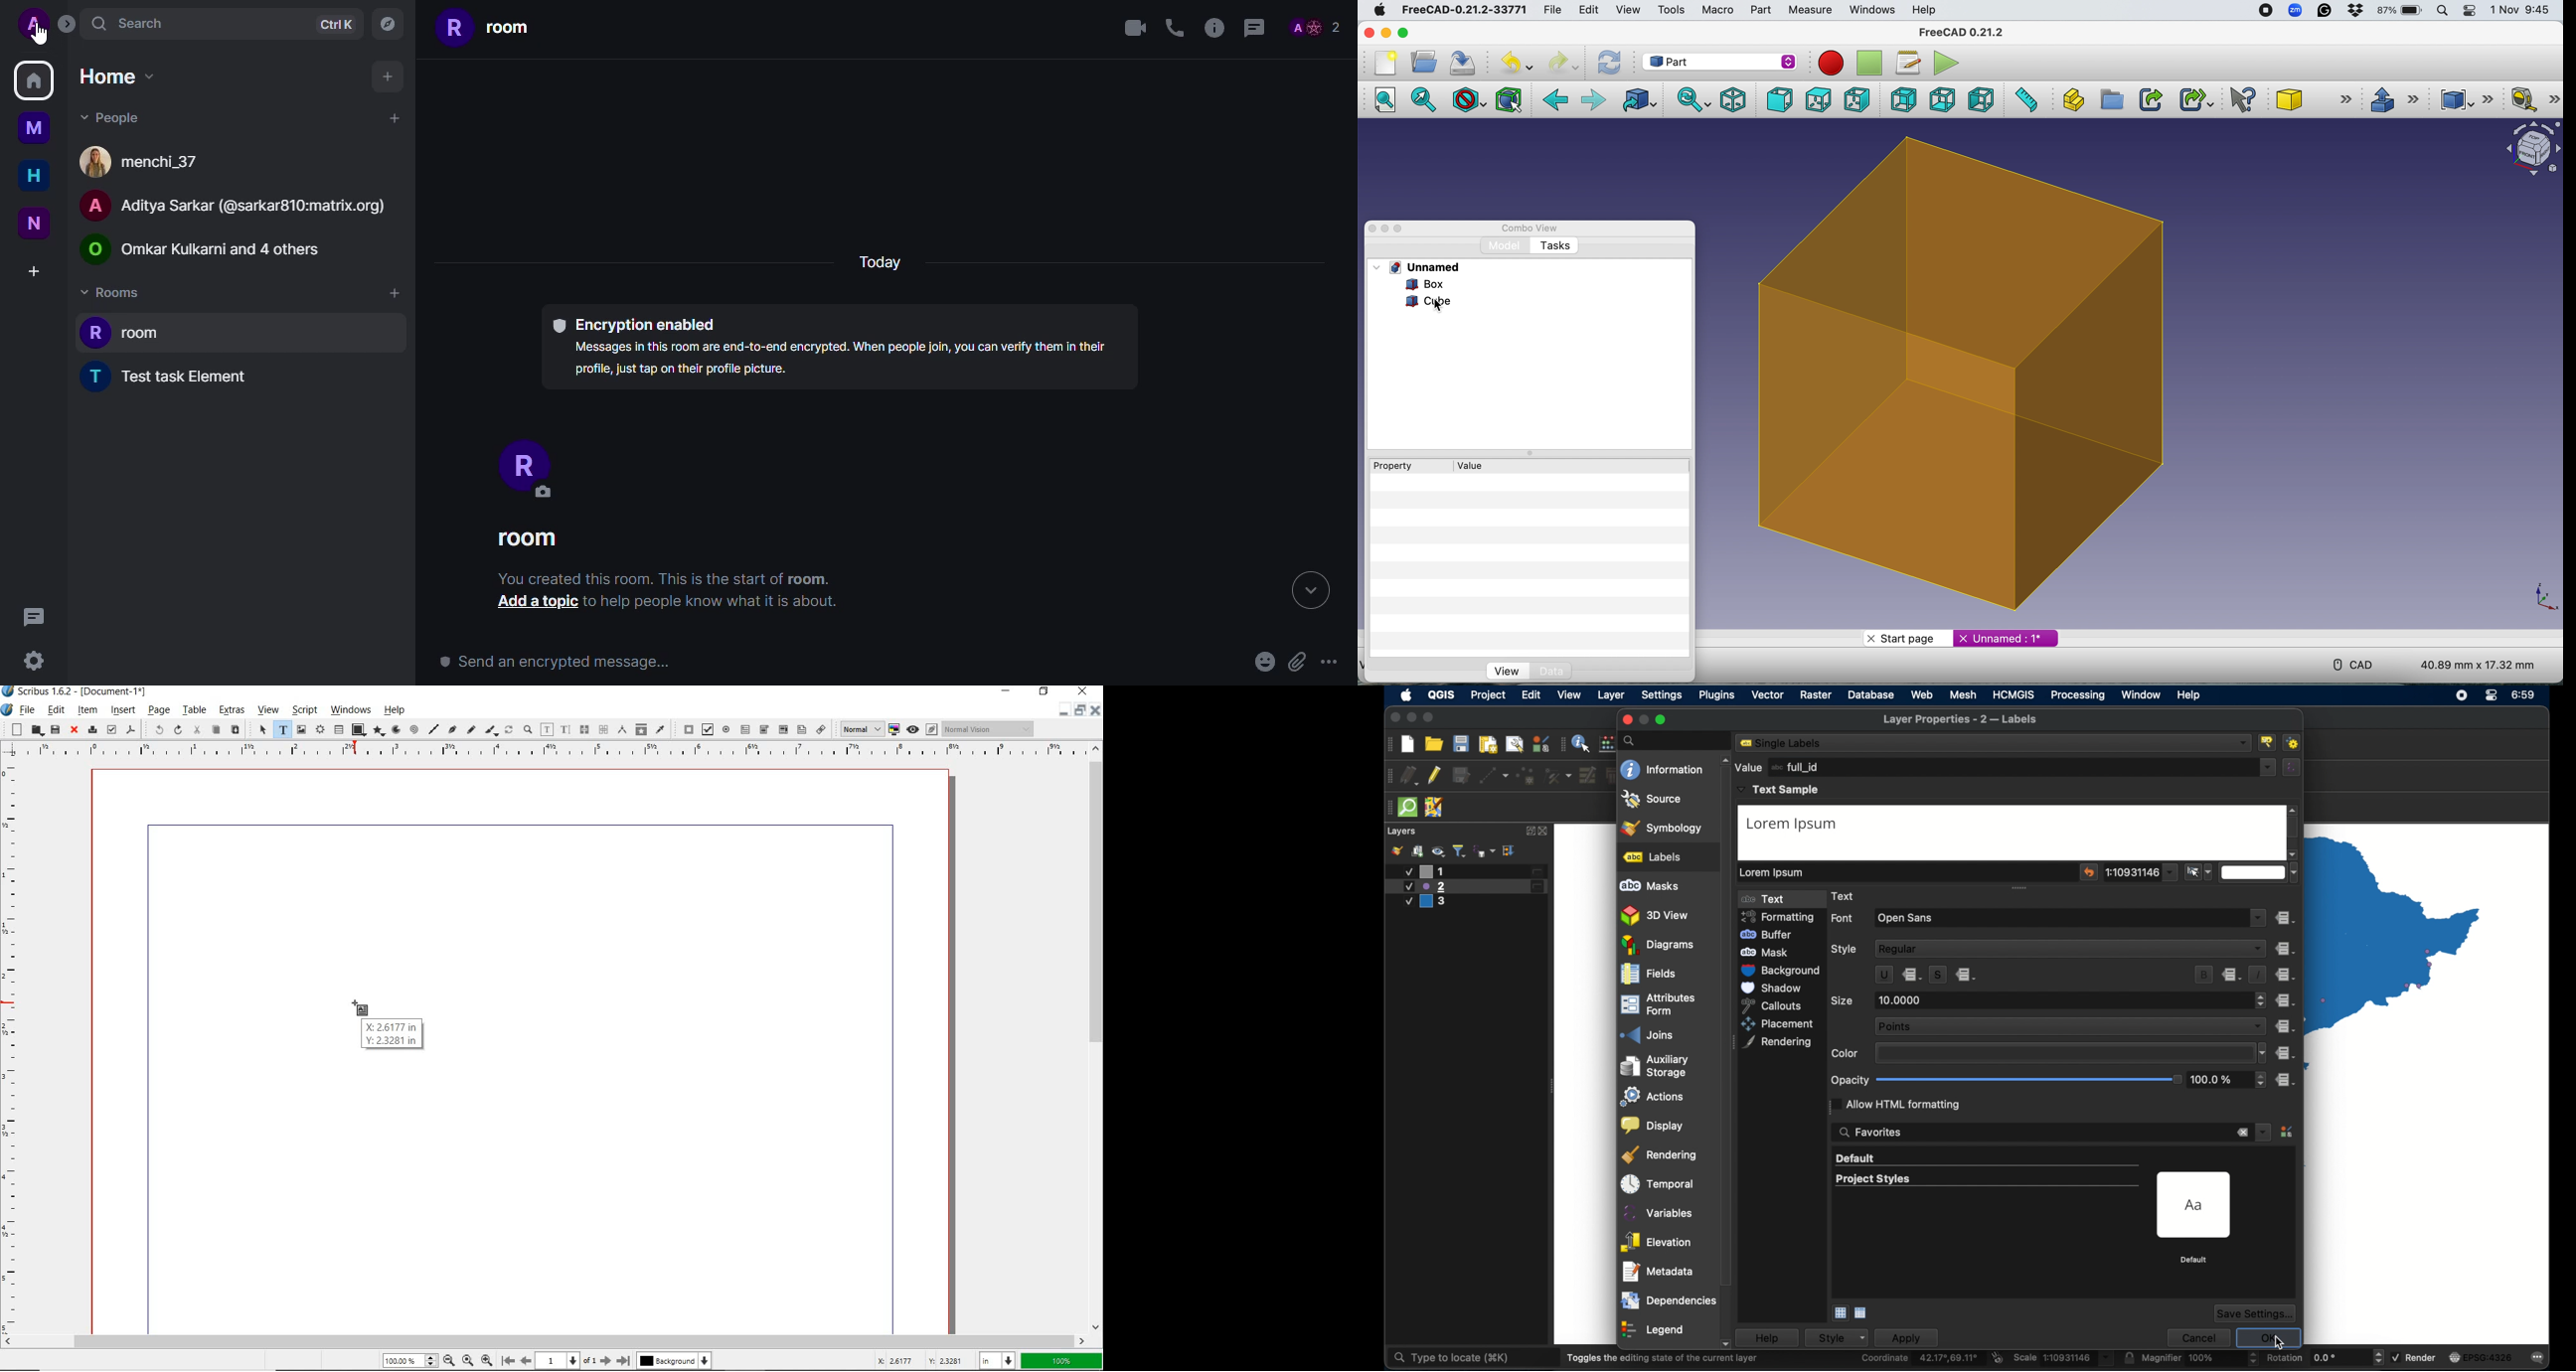 The width and height of the screenshot is (2576, 1372). I want to click on item, so click(89, 712).